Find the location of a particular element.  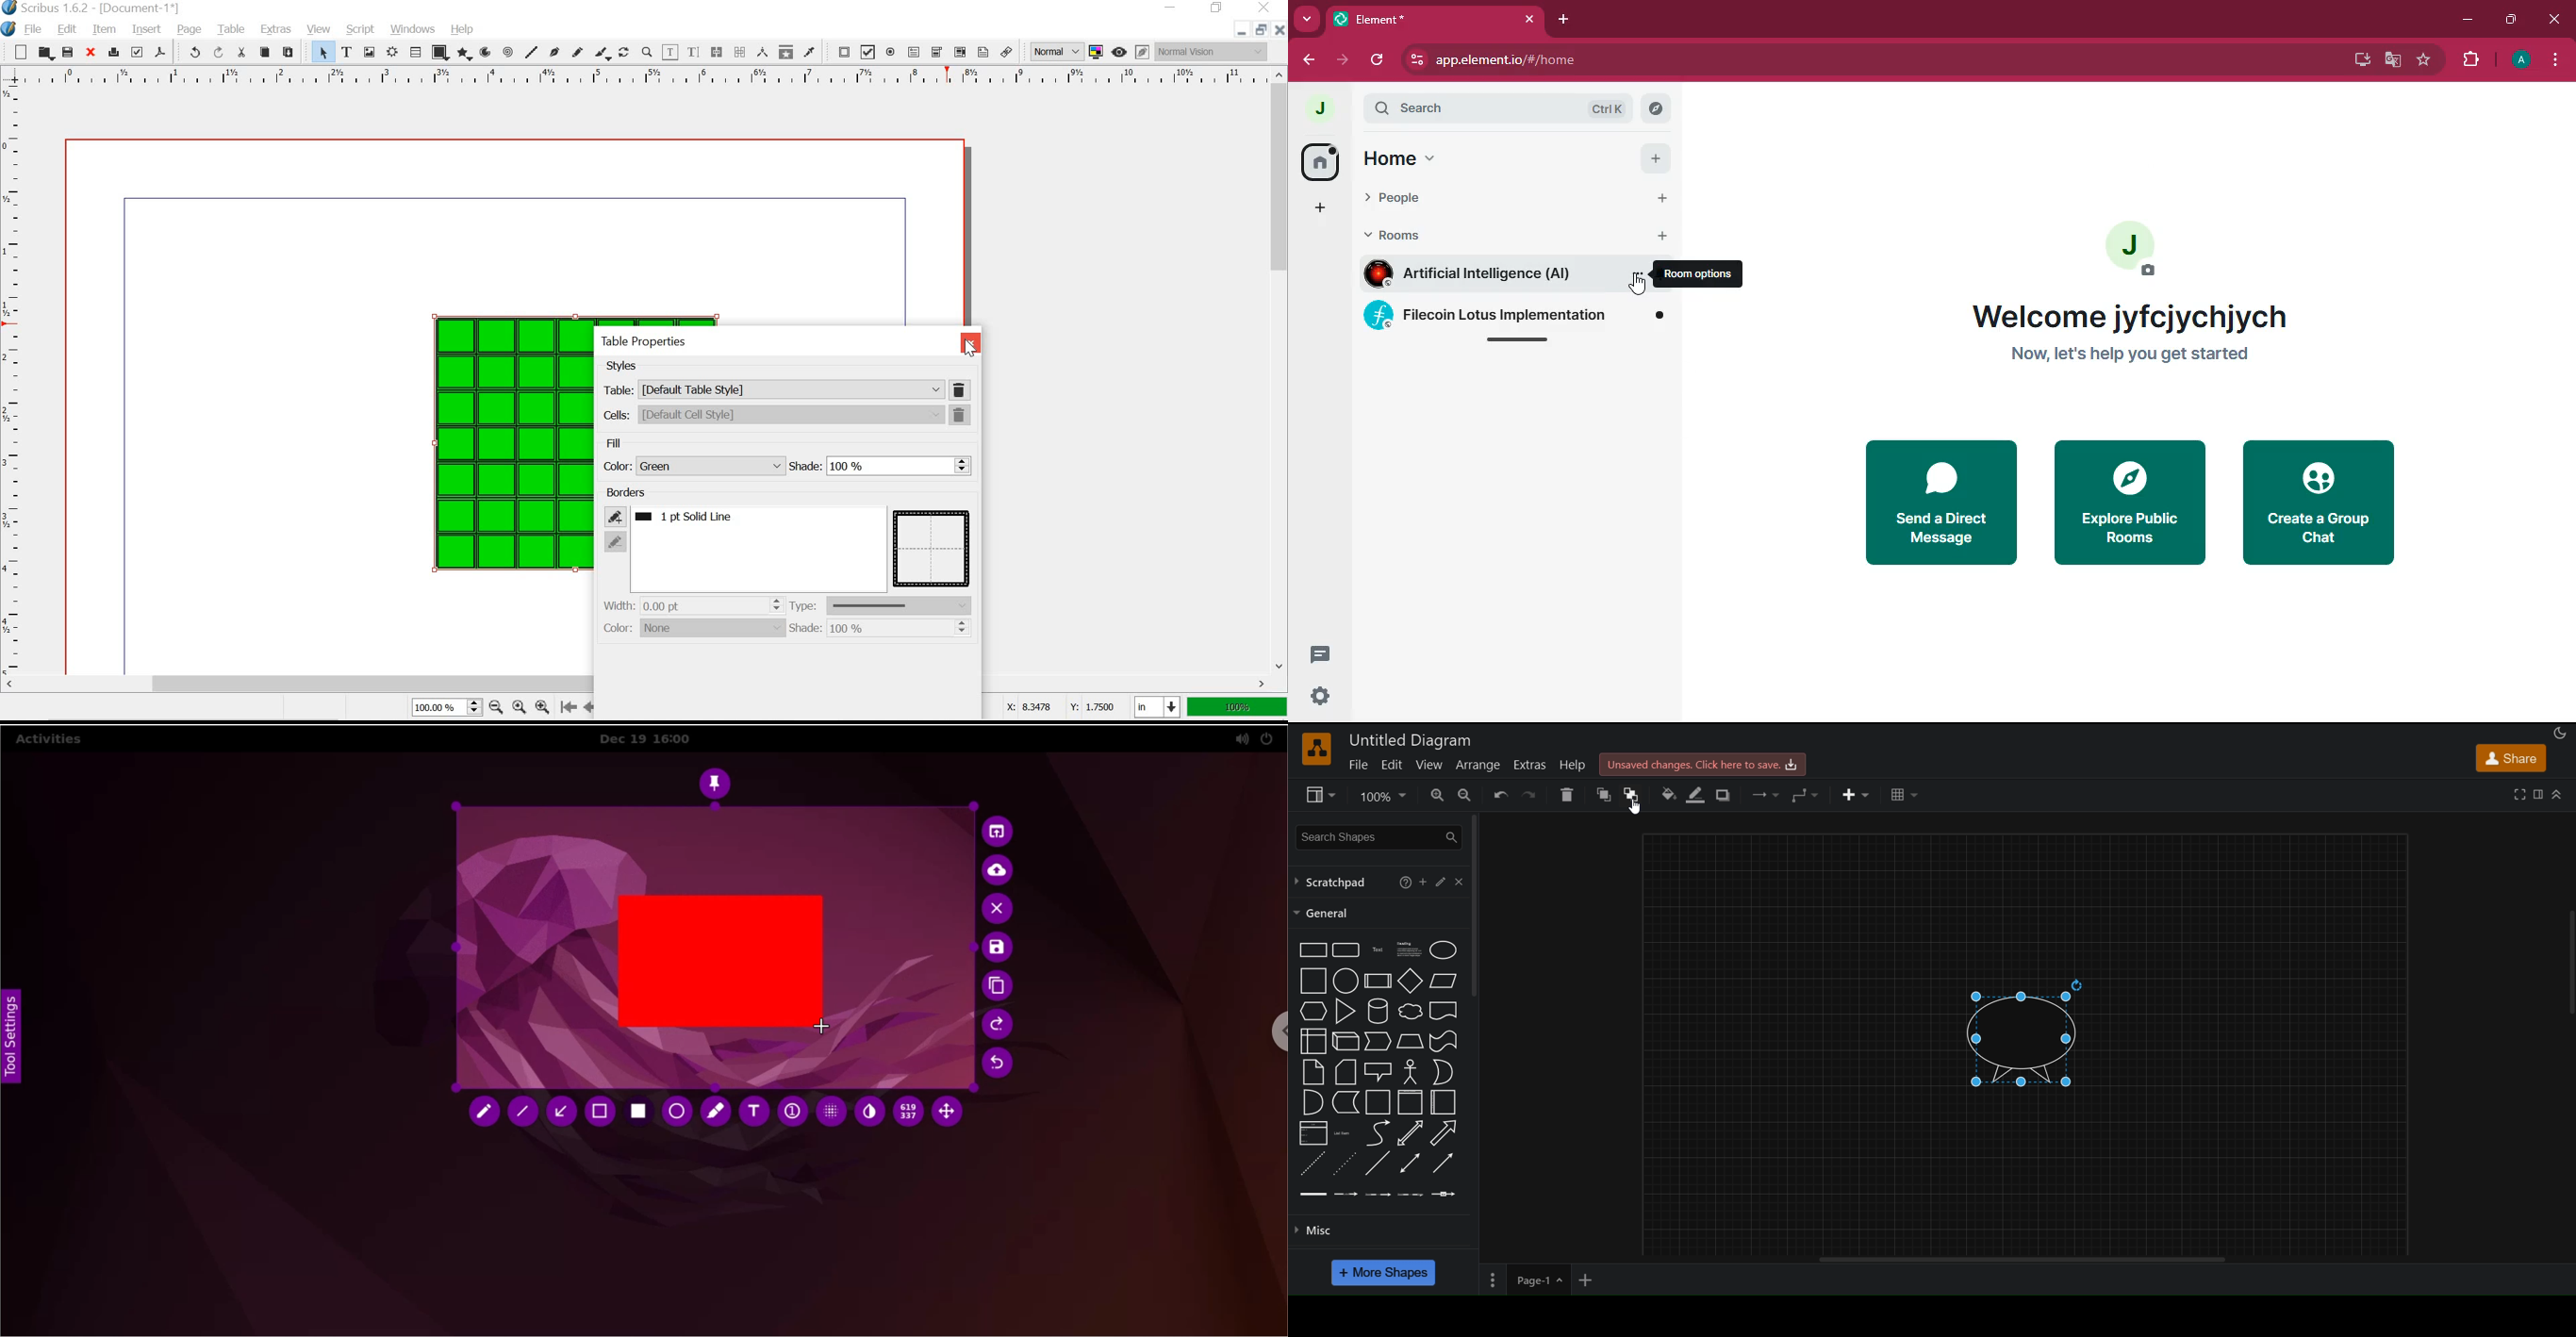

directional line is located at coordinates (1443, 1162).